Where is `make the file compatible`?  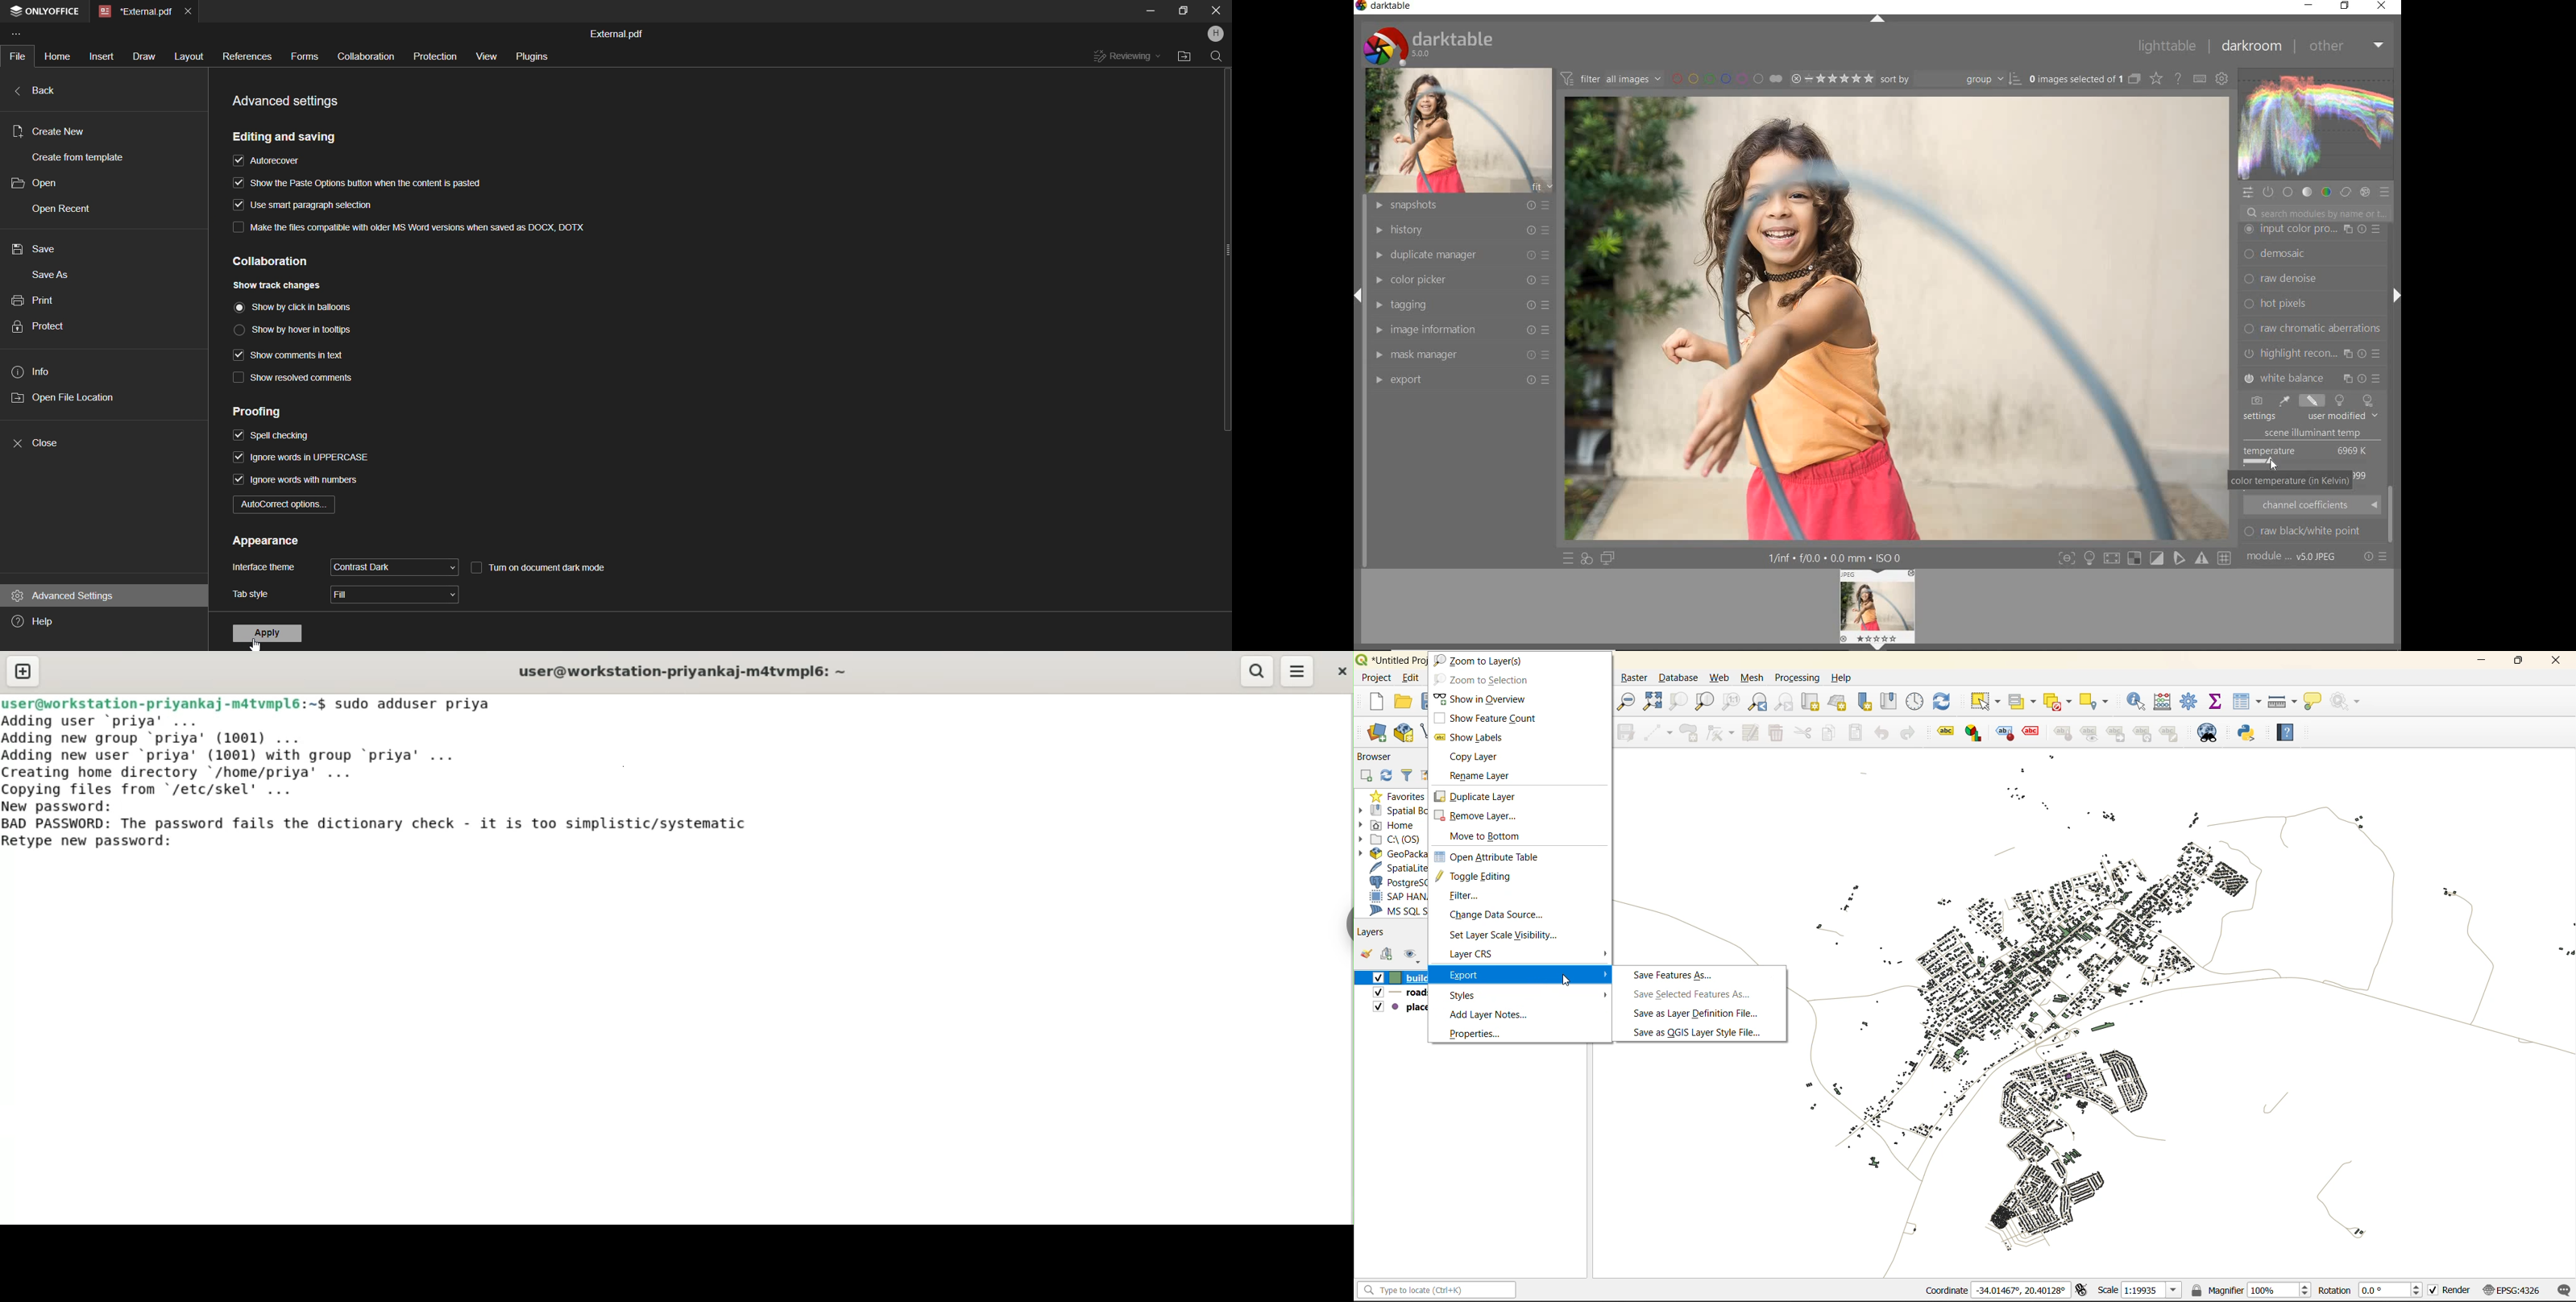 make the file compatible is located at coordinates (409, 226).